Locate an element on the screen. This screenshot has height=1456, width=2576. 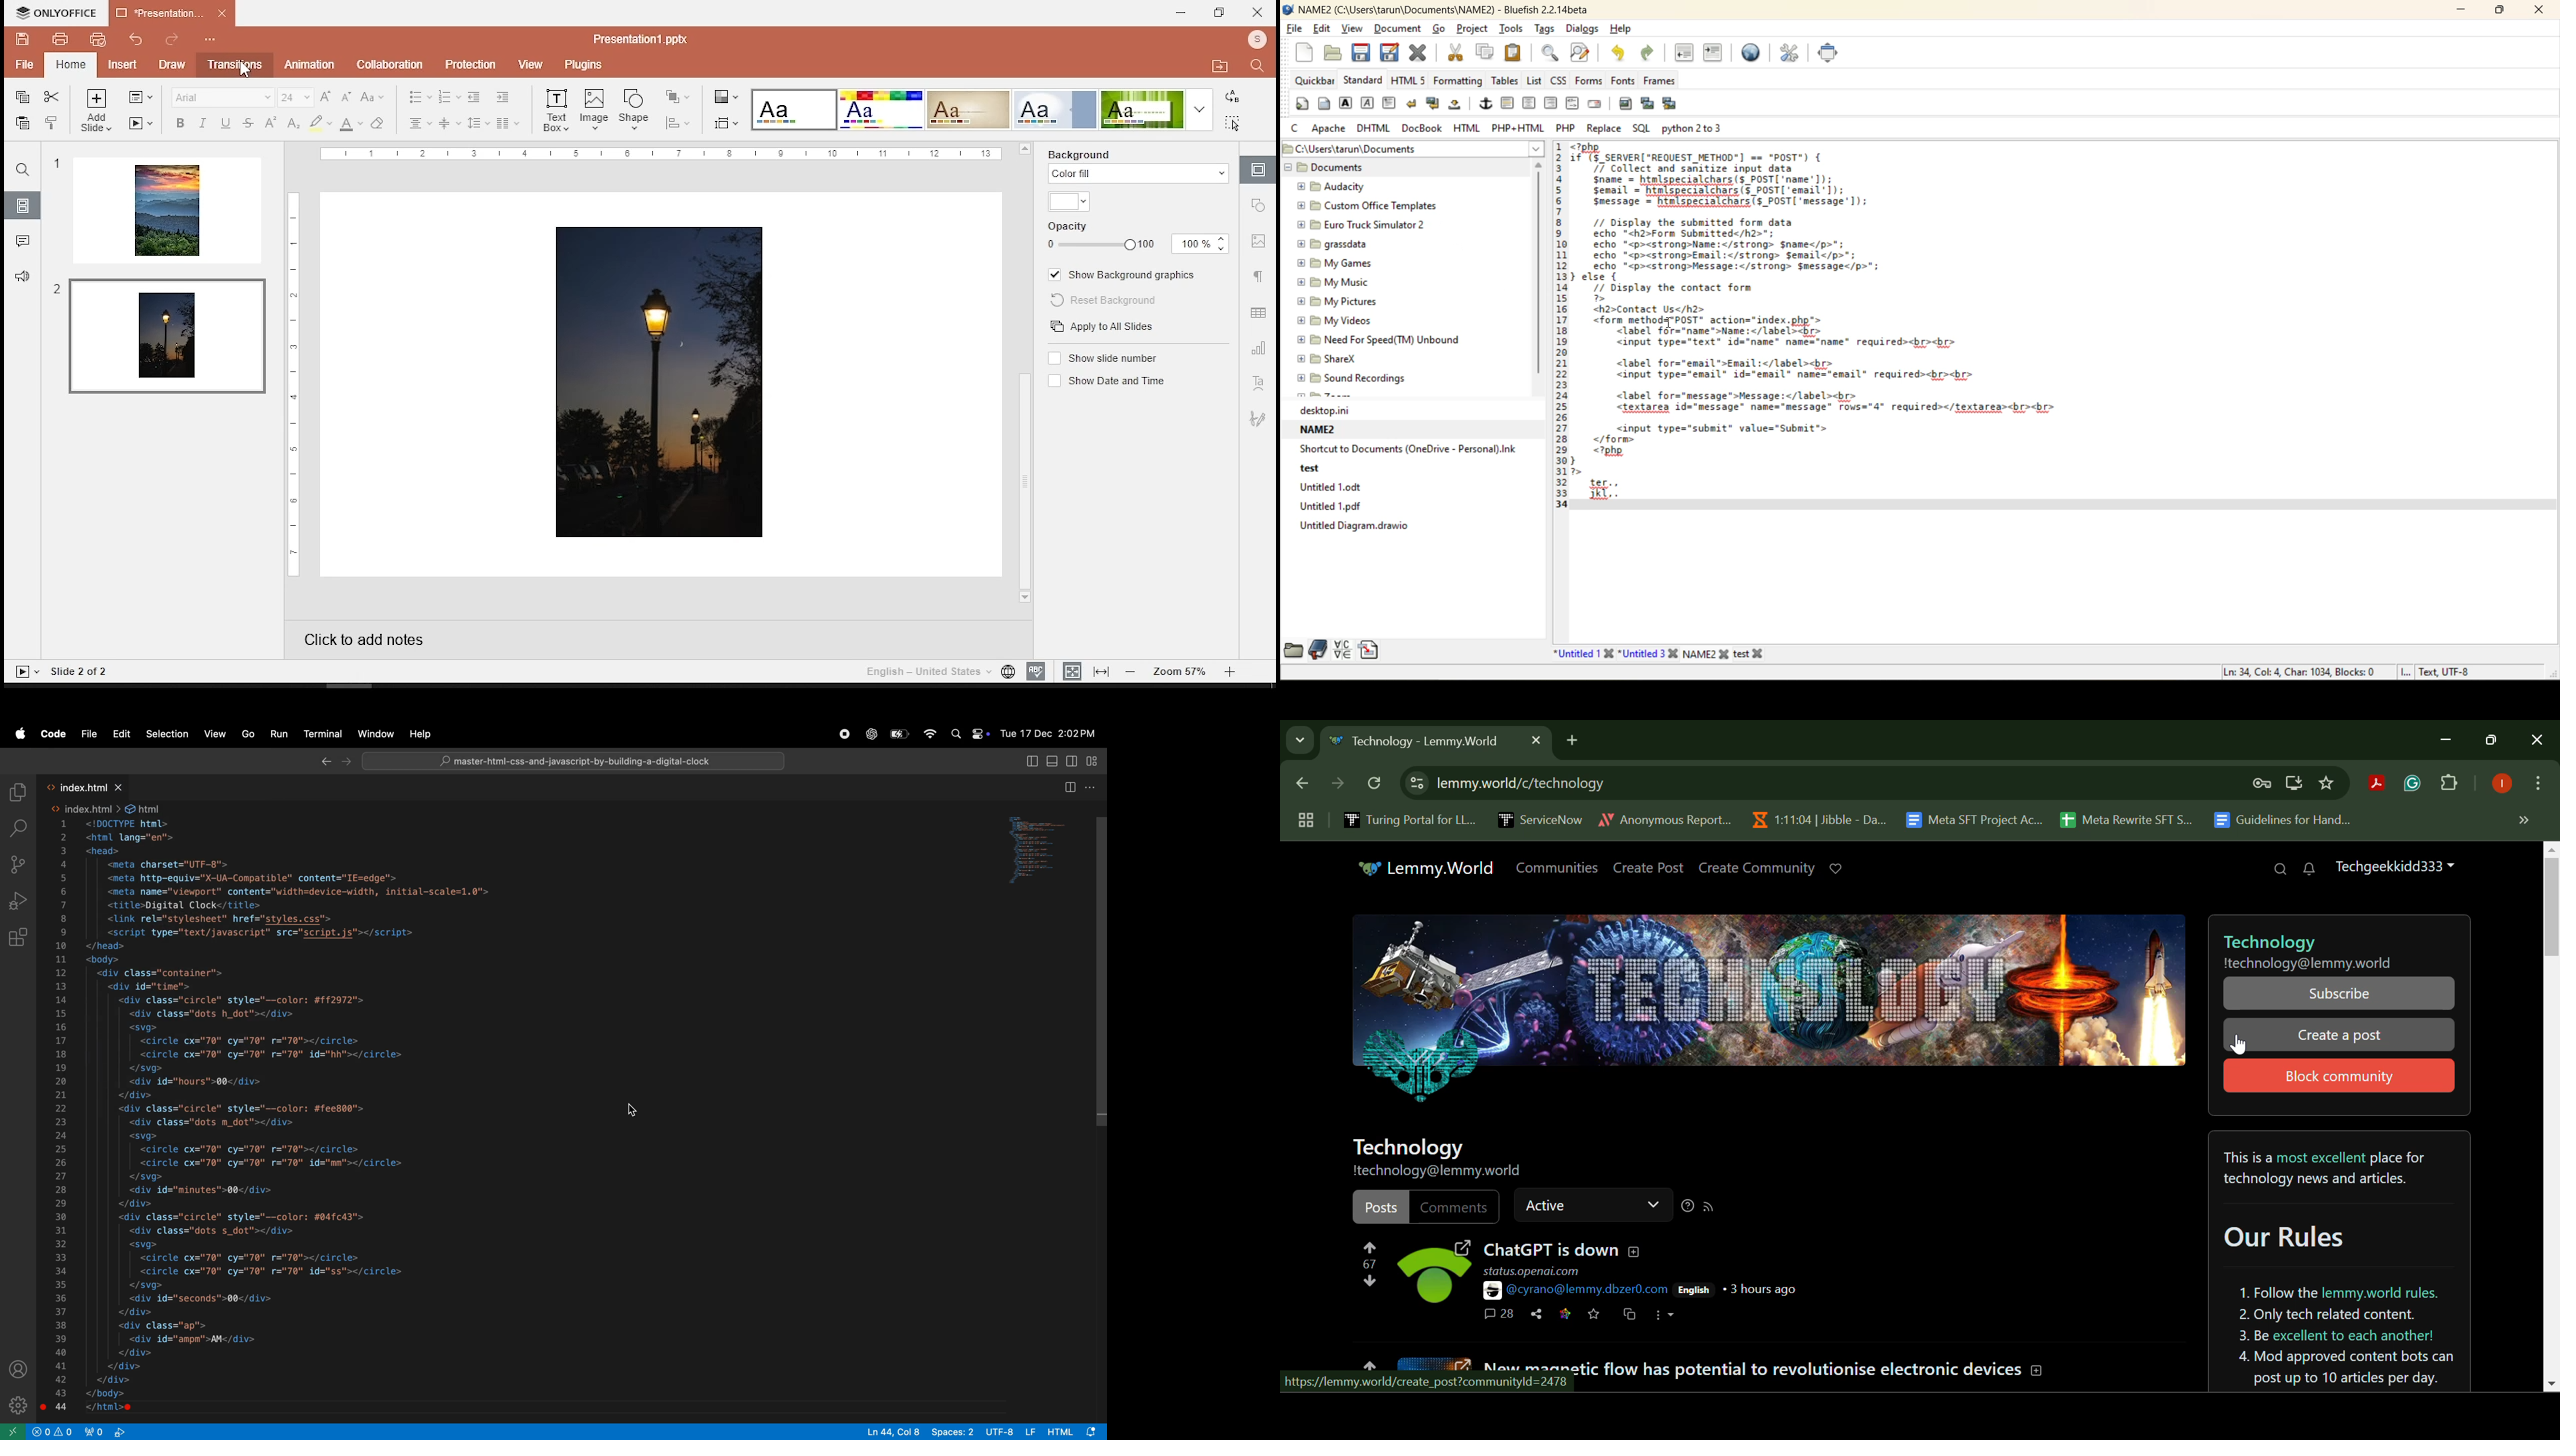
Install Desktop Application is located at coordinates (2293, 785).